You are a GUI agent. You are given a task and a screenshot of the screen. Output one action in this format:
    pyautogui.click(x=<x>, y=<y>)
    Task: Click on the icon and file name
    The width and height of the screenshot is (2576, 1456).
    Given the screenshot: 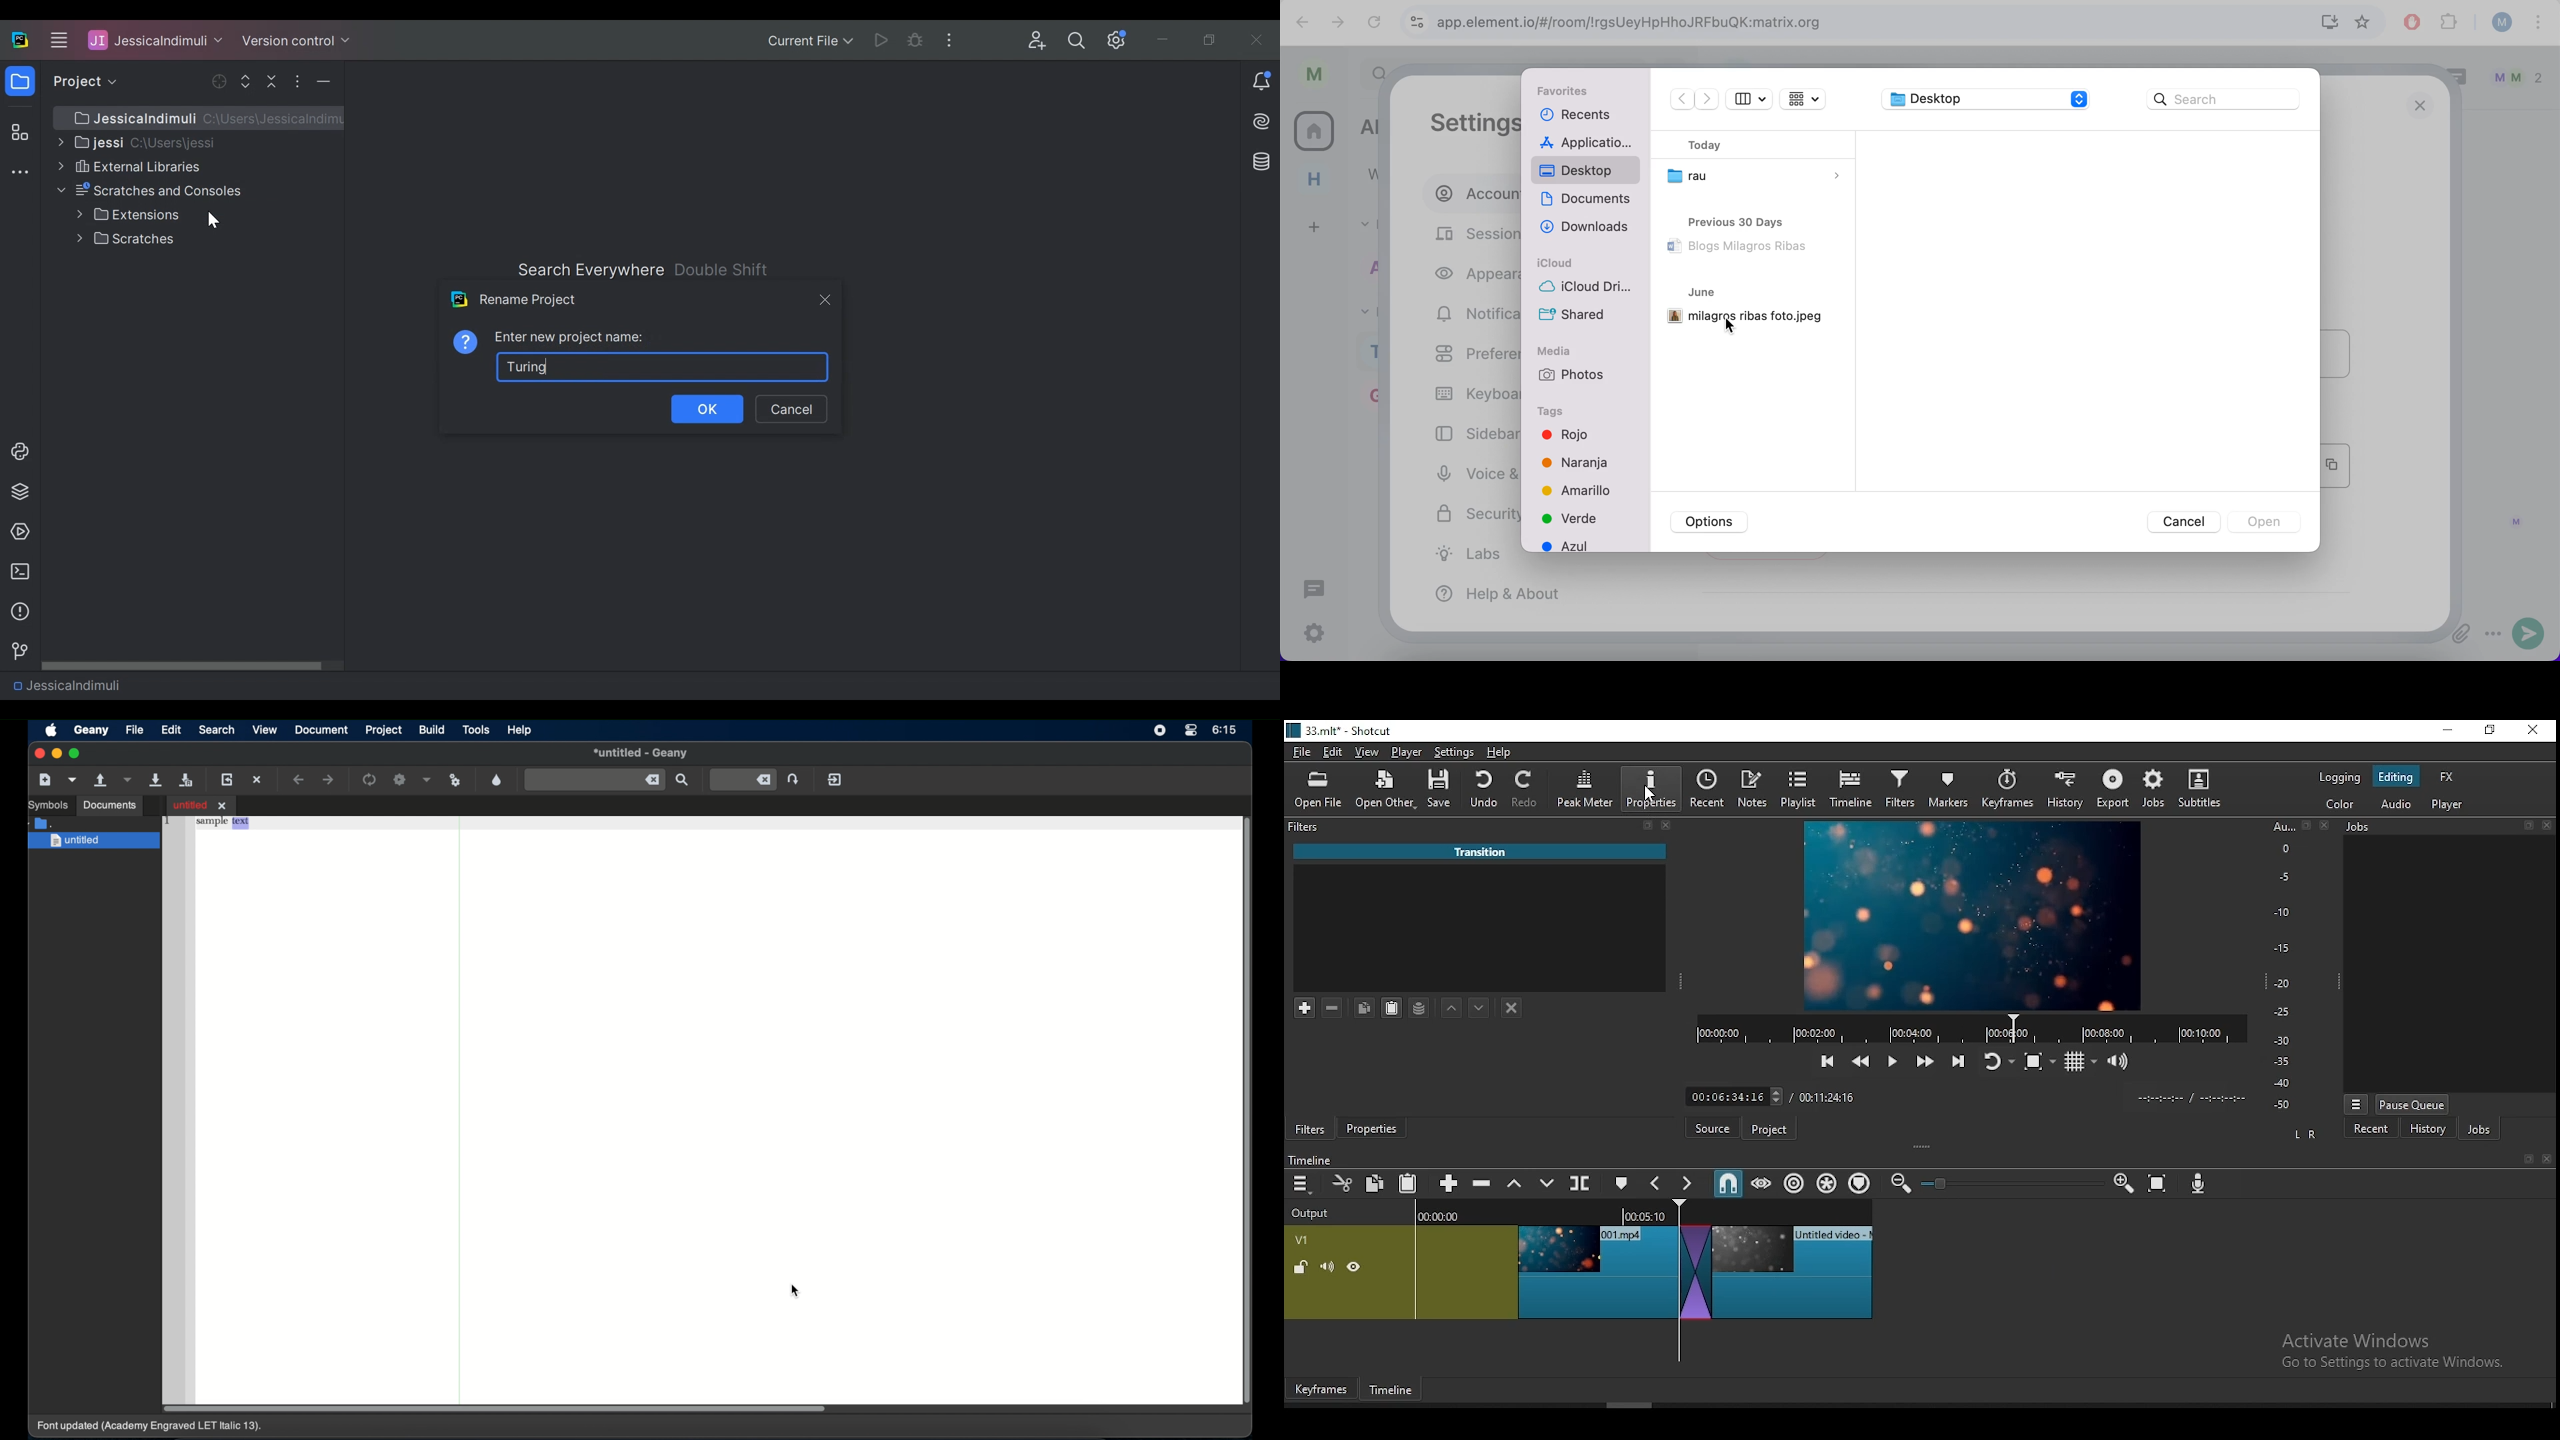 What is the action you would take?
    pyautogui.click(x=1342, y=733)
    